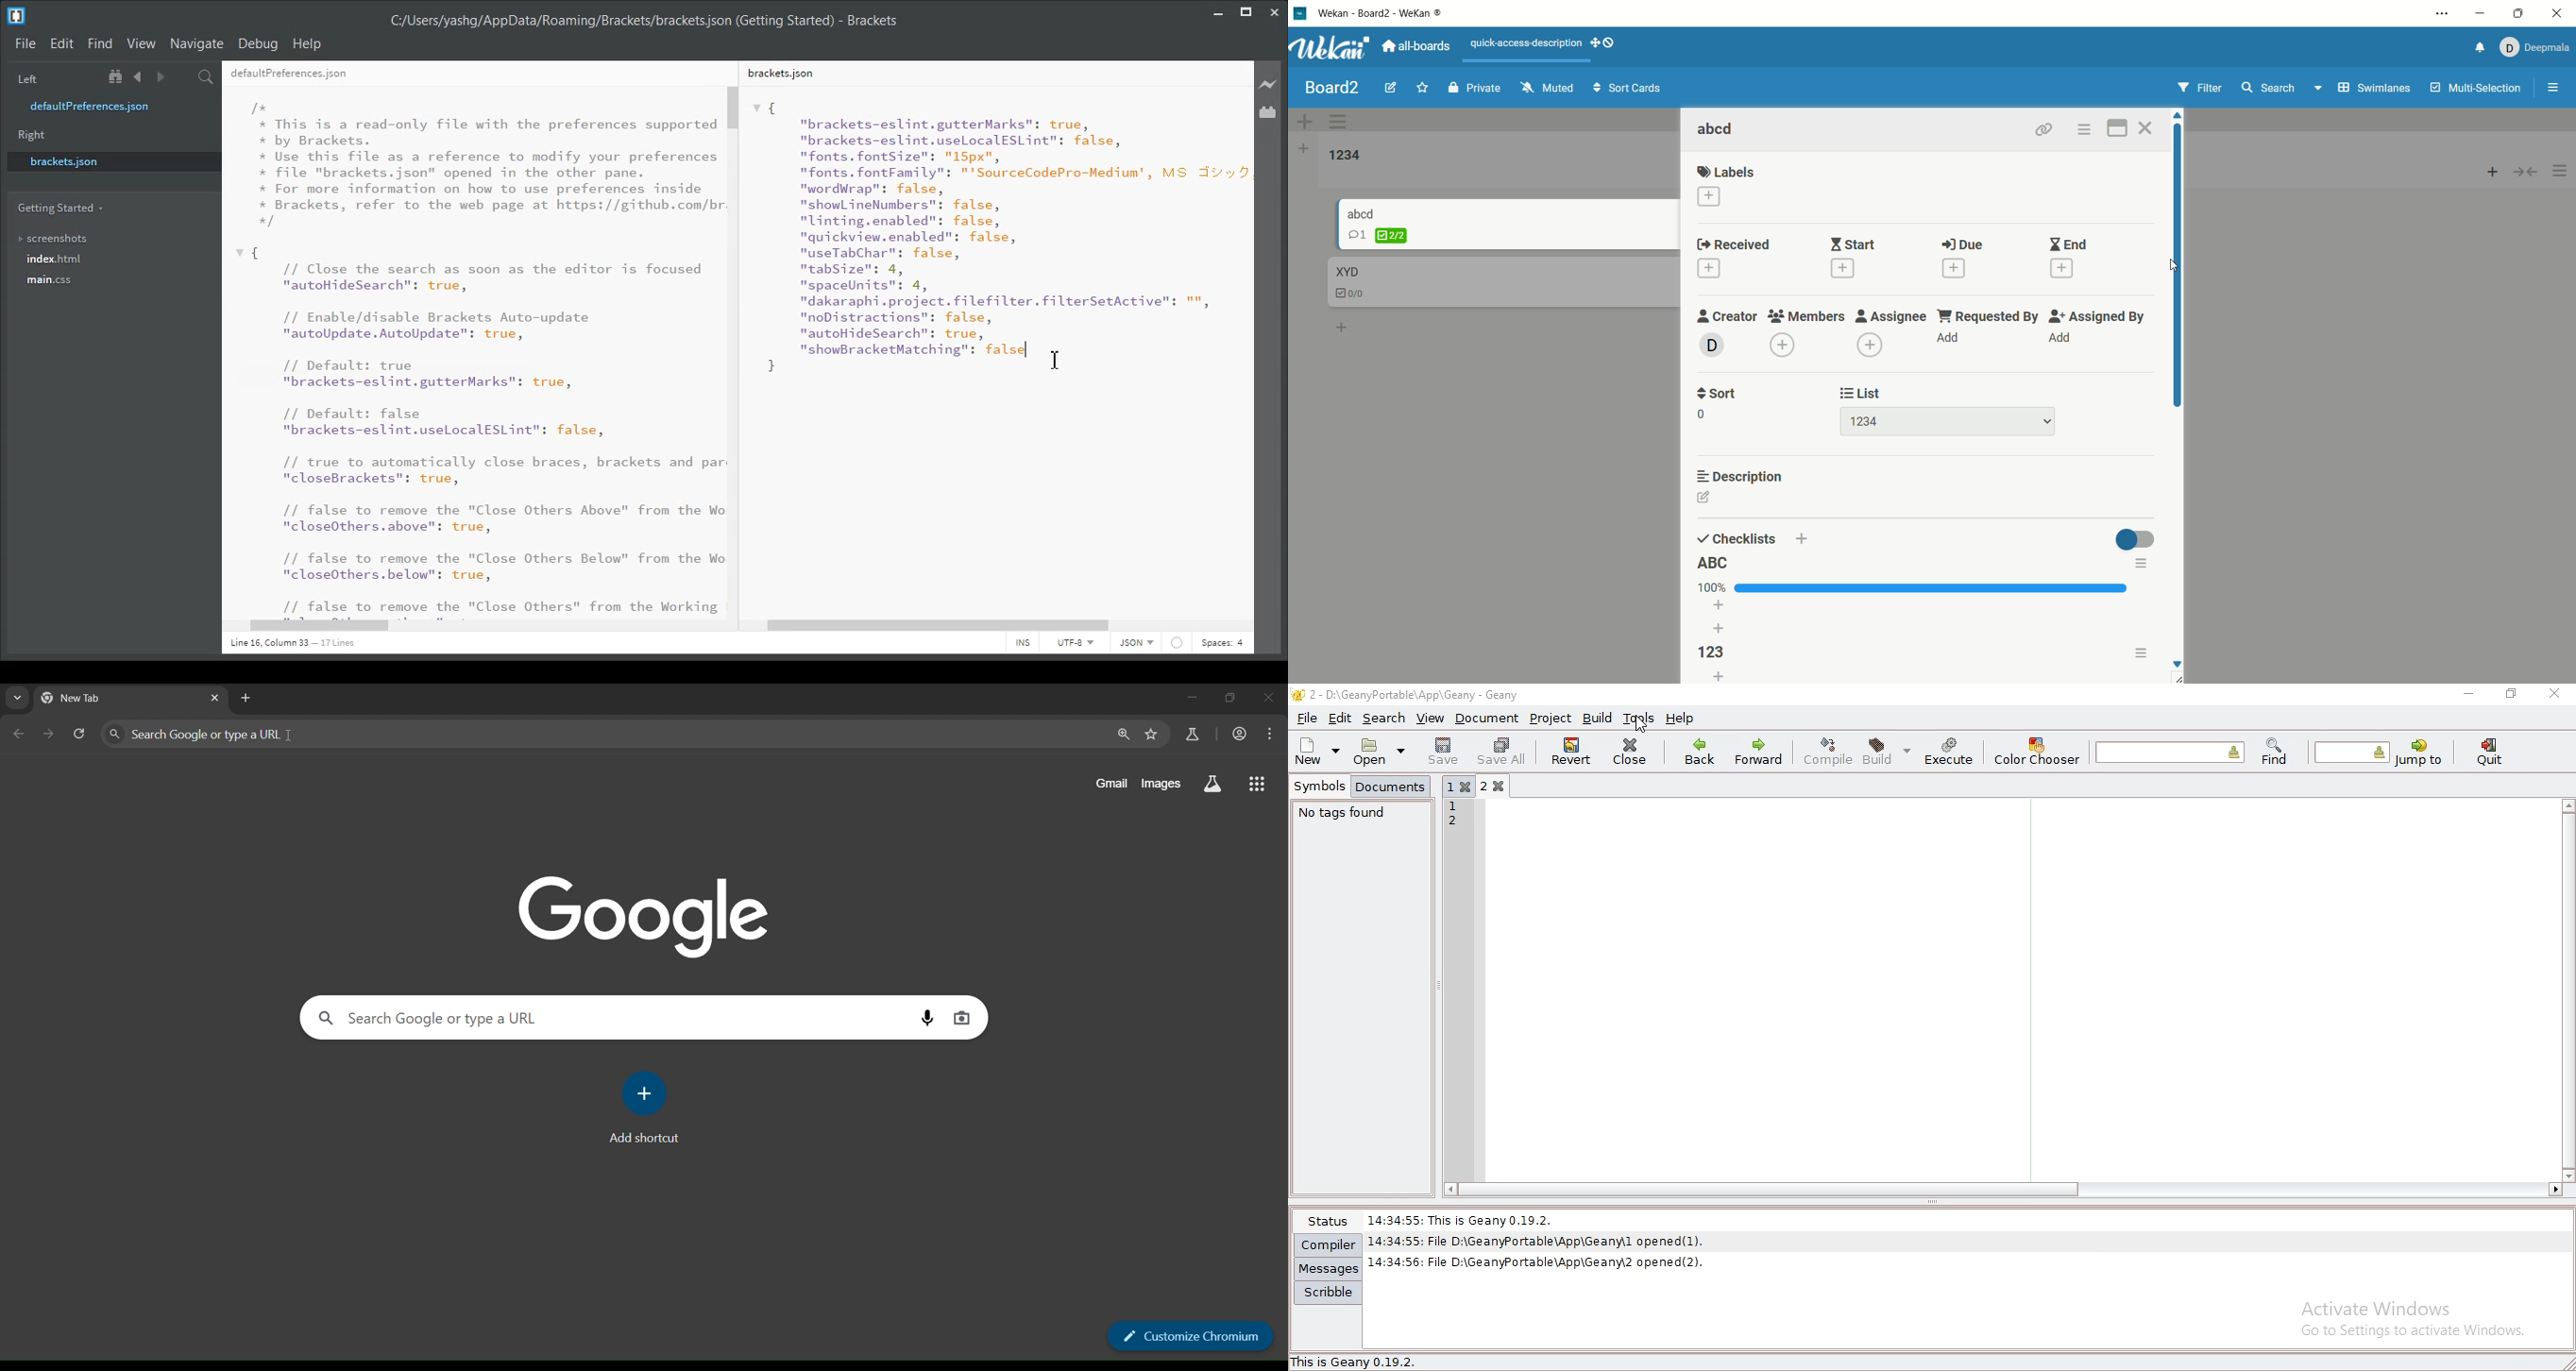 This screenshot has width=2576, height=1372. What do you see at coordinates (1268, 83) in the screenshot?
I see `Live Preview` at bounding box center [1268, 83].